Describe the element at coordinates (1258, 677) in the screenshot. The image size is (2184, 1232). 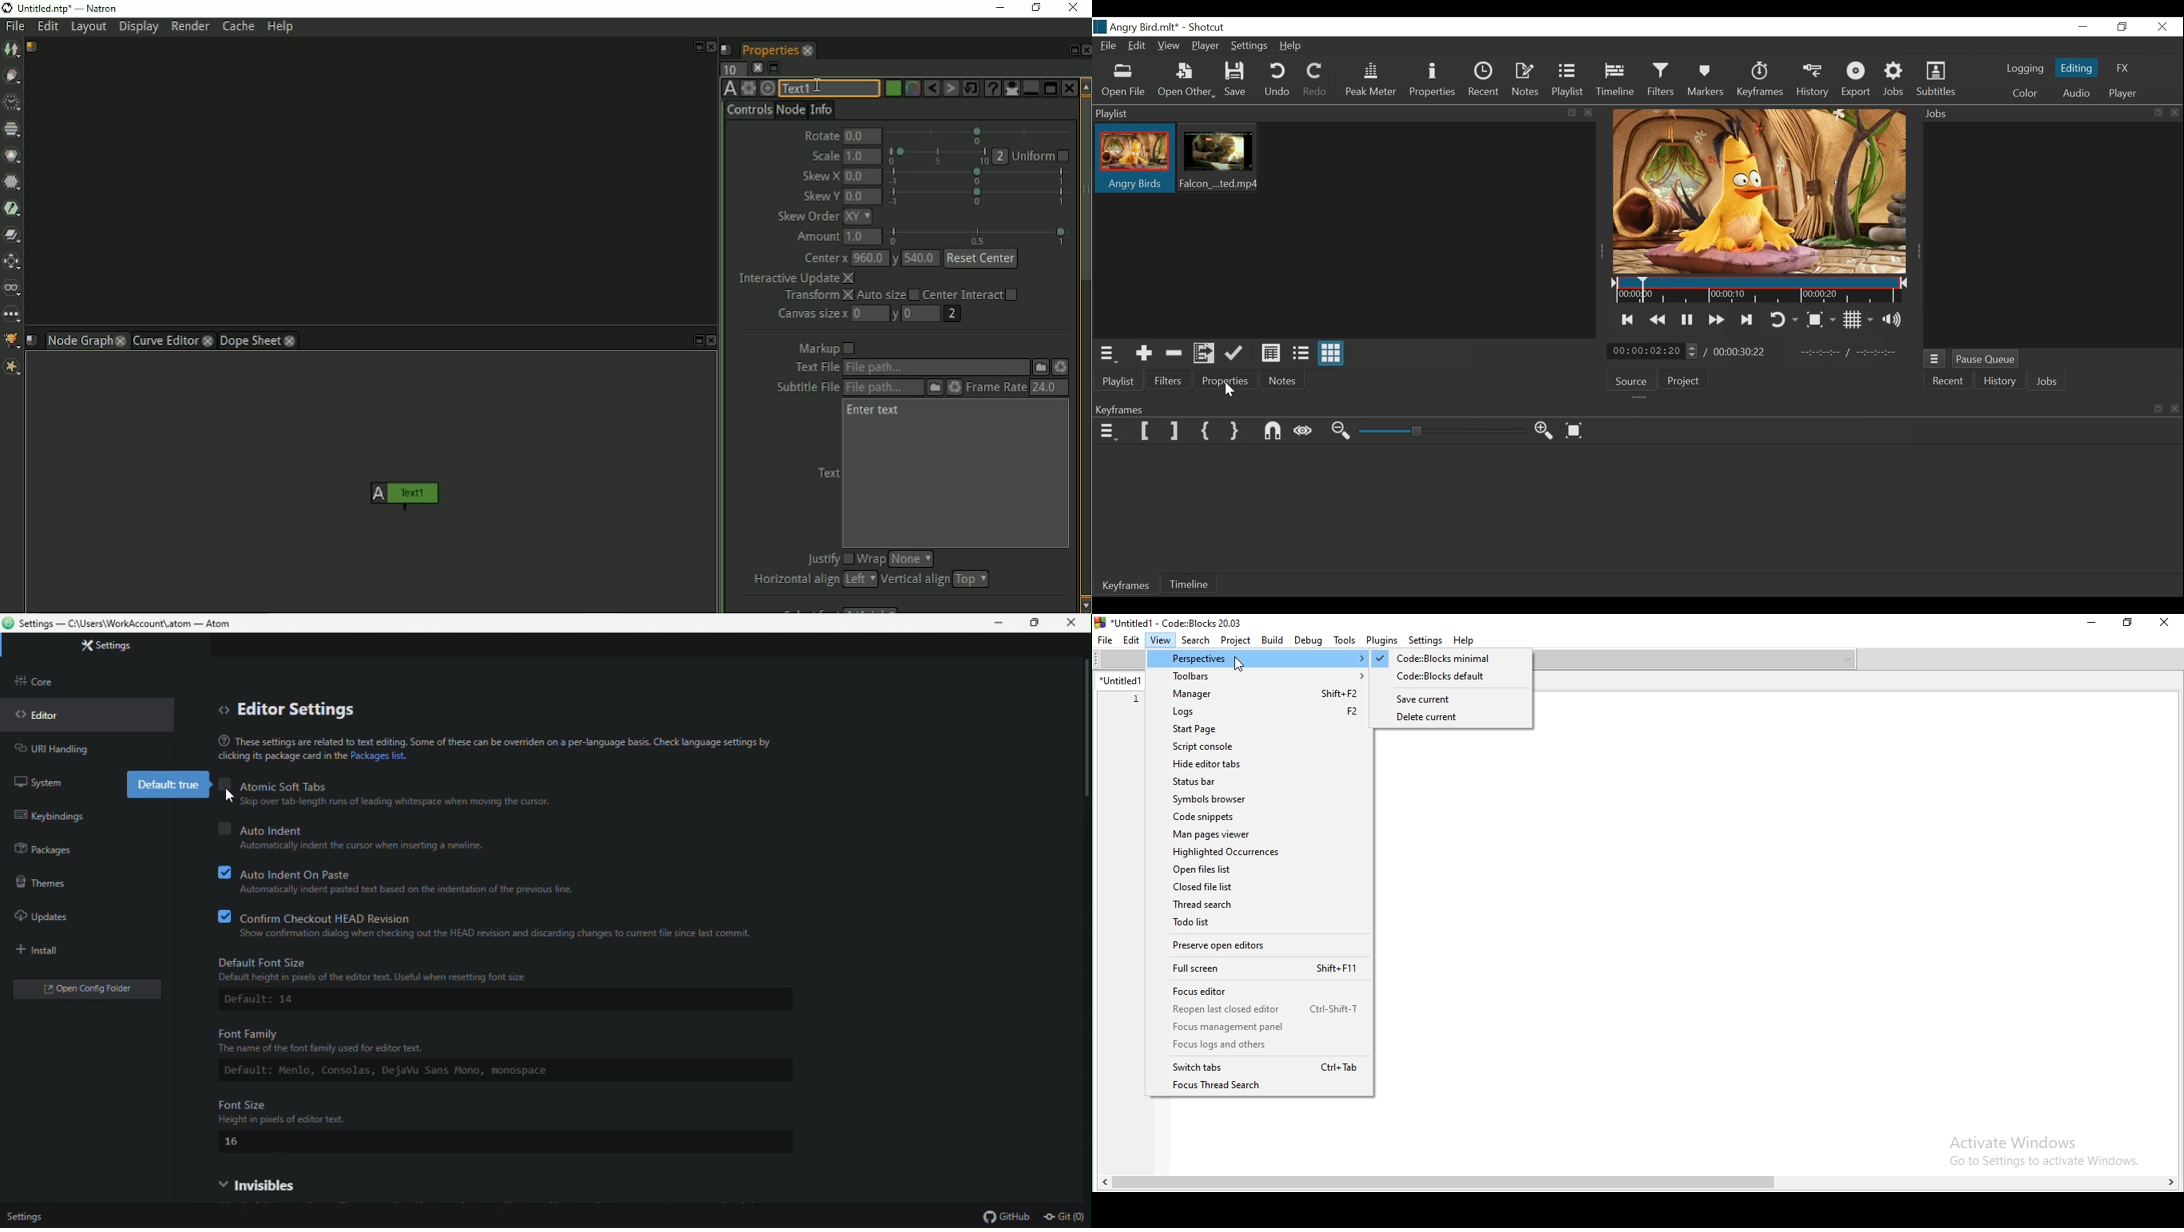
I see `Toolbars` at that location.